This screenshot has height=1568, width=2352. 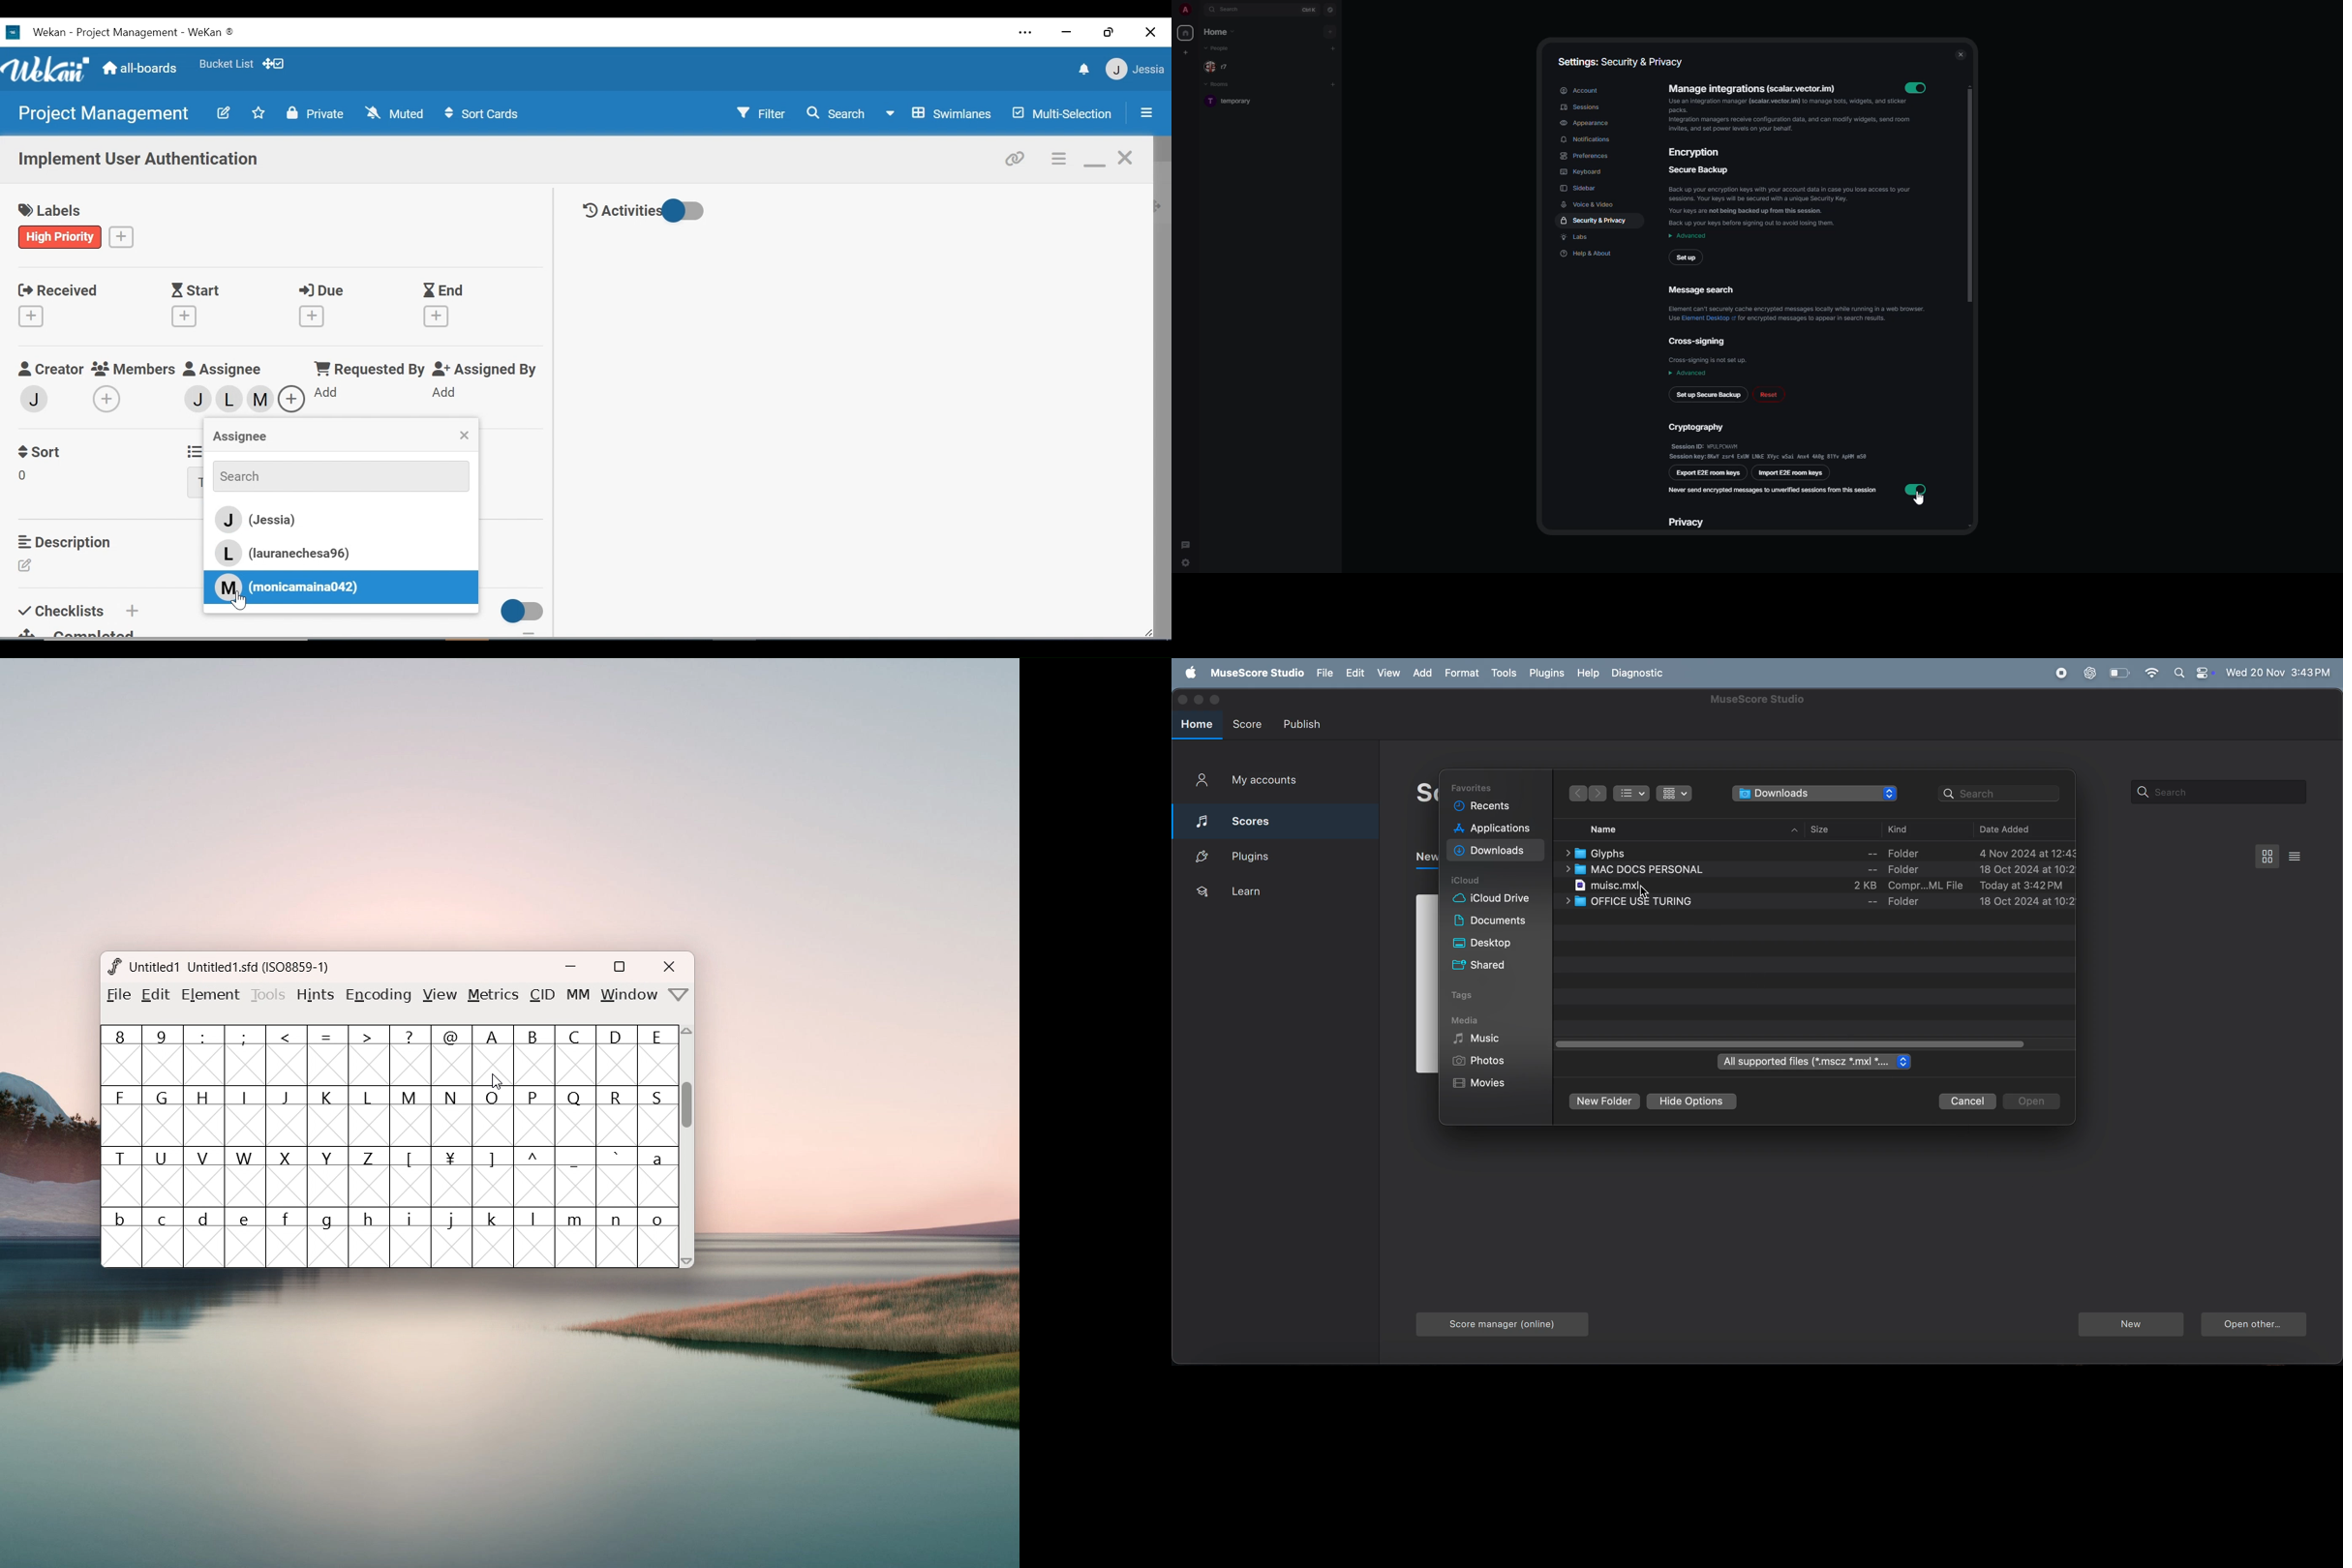 What do you see at coordinates (1199, 9) in the screenshot?
I see `expand` at bounding box center [1199, 9].